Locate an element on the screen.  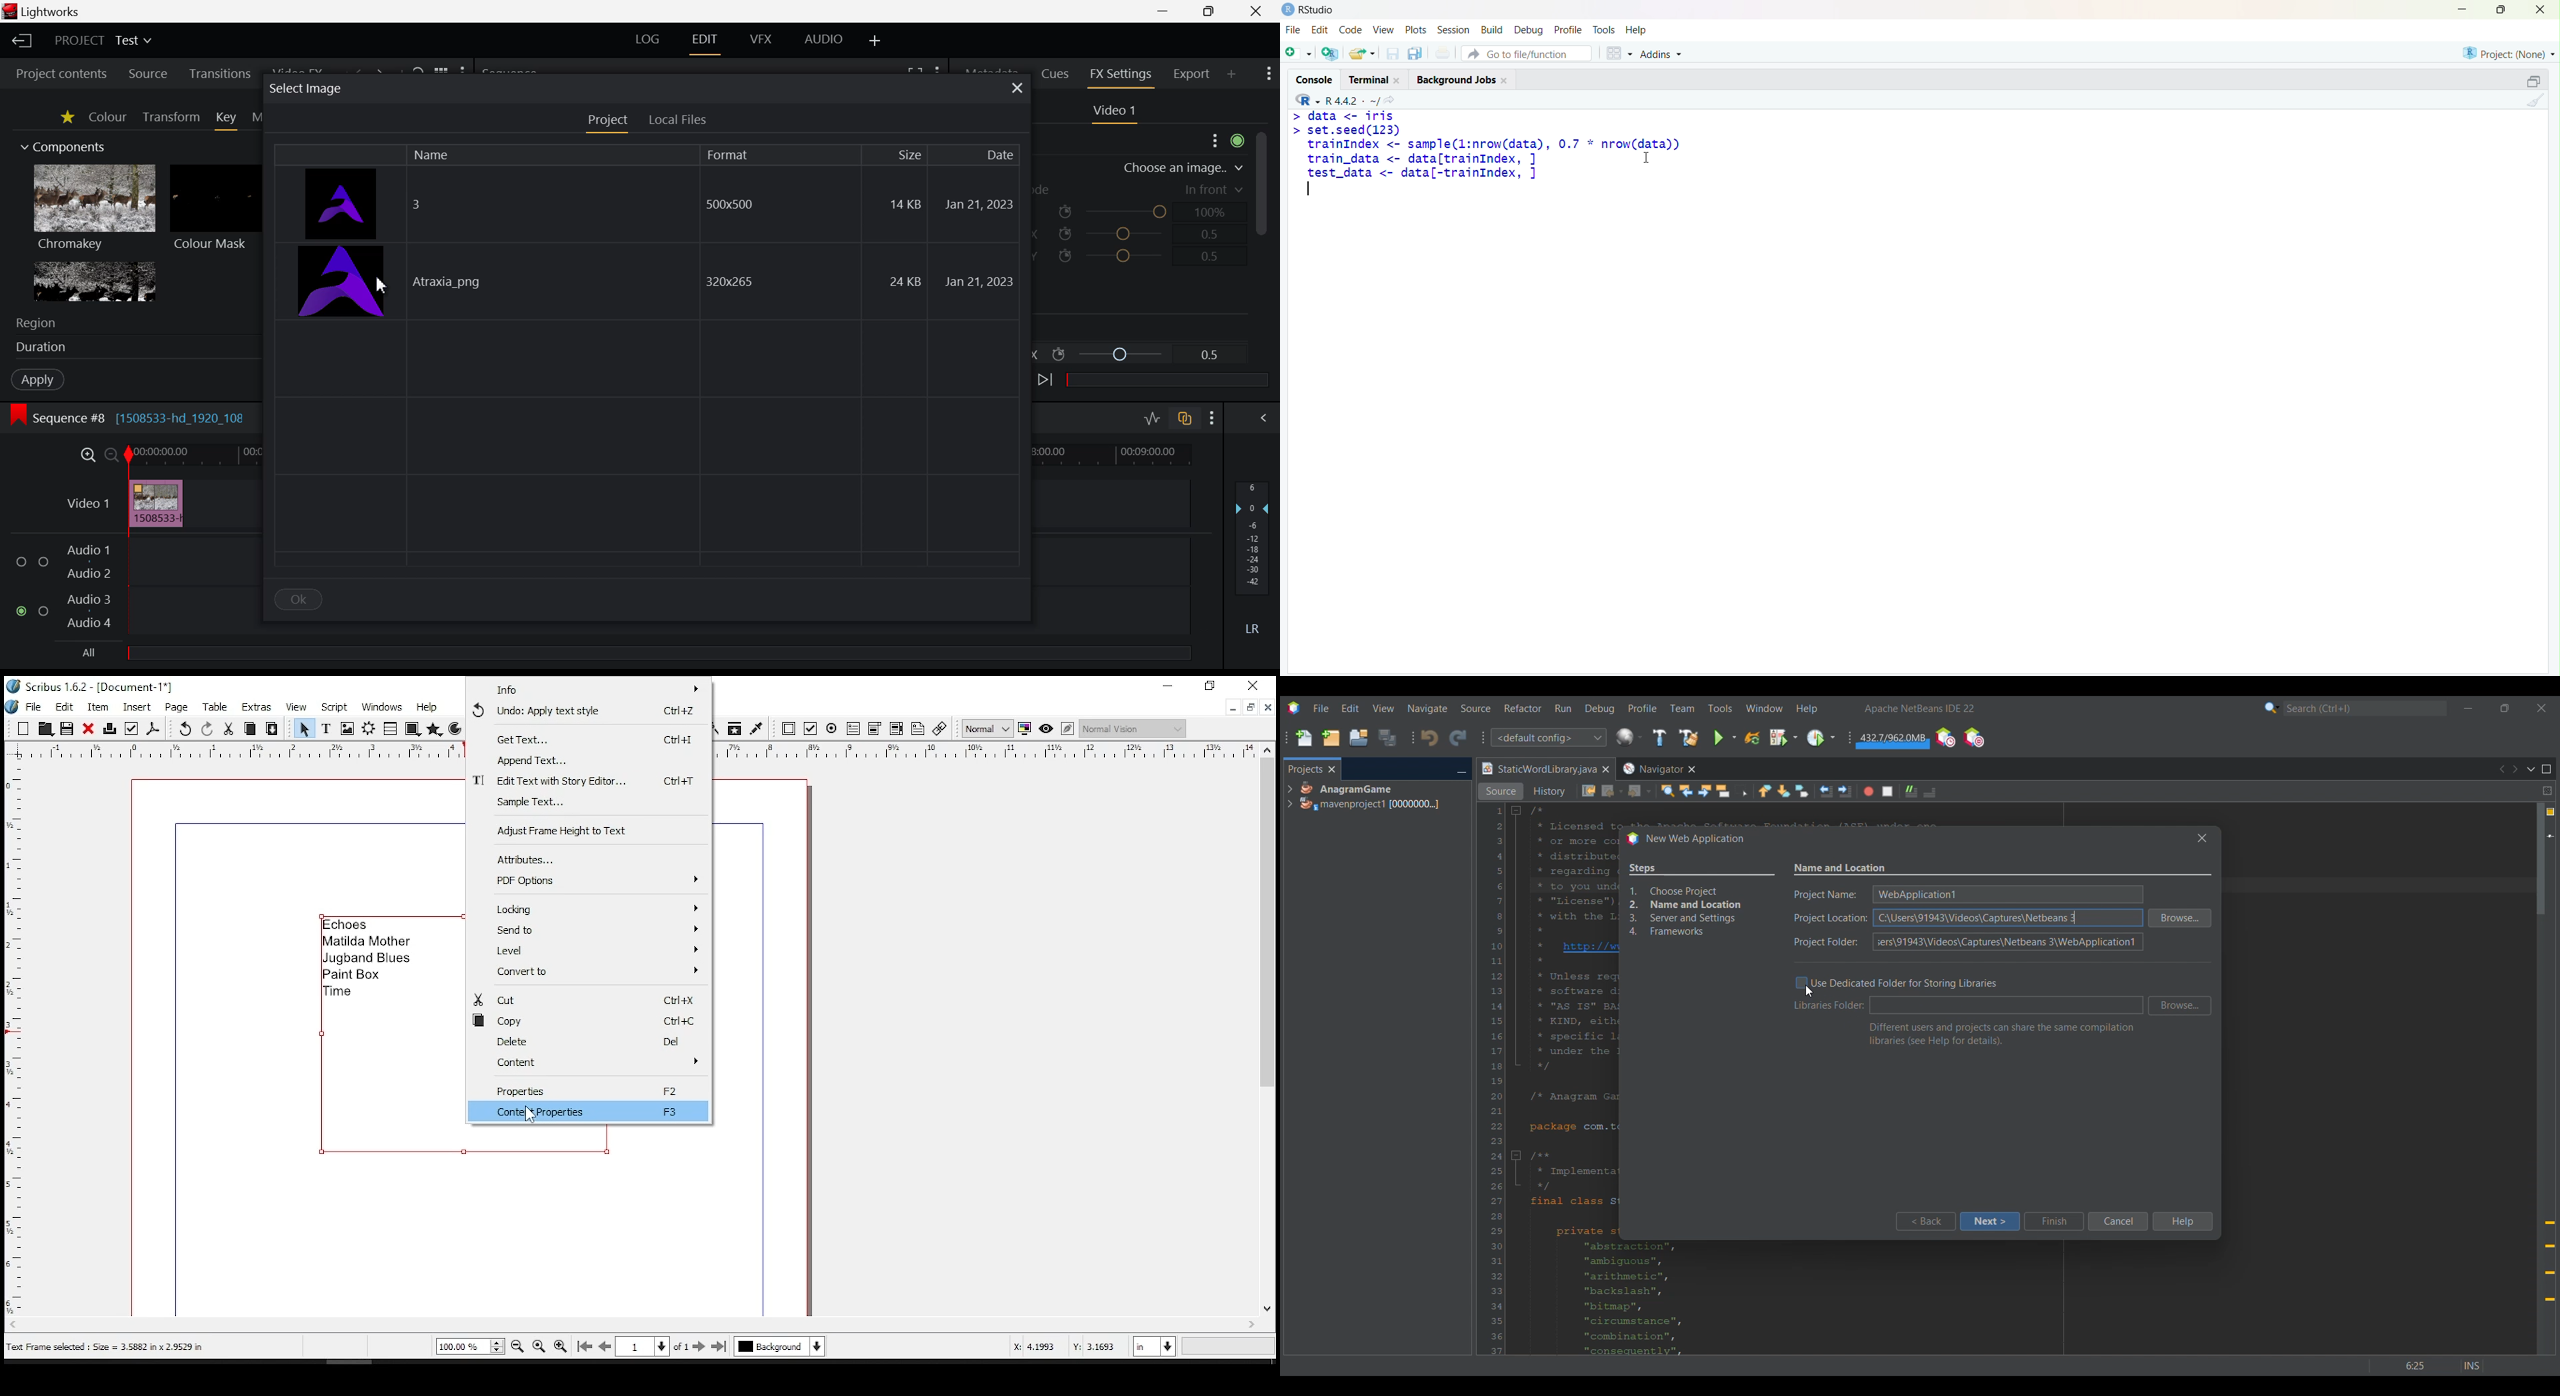
select image is located at coordinates (307, 89).